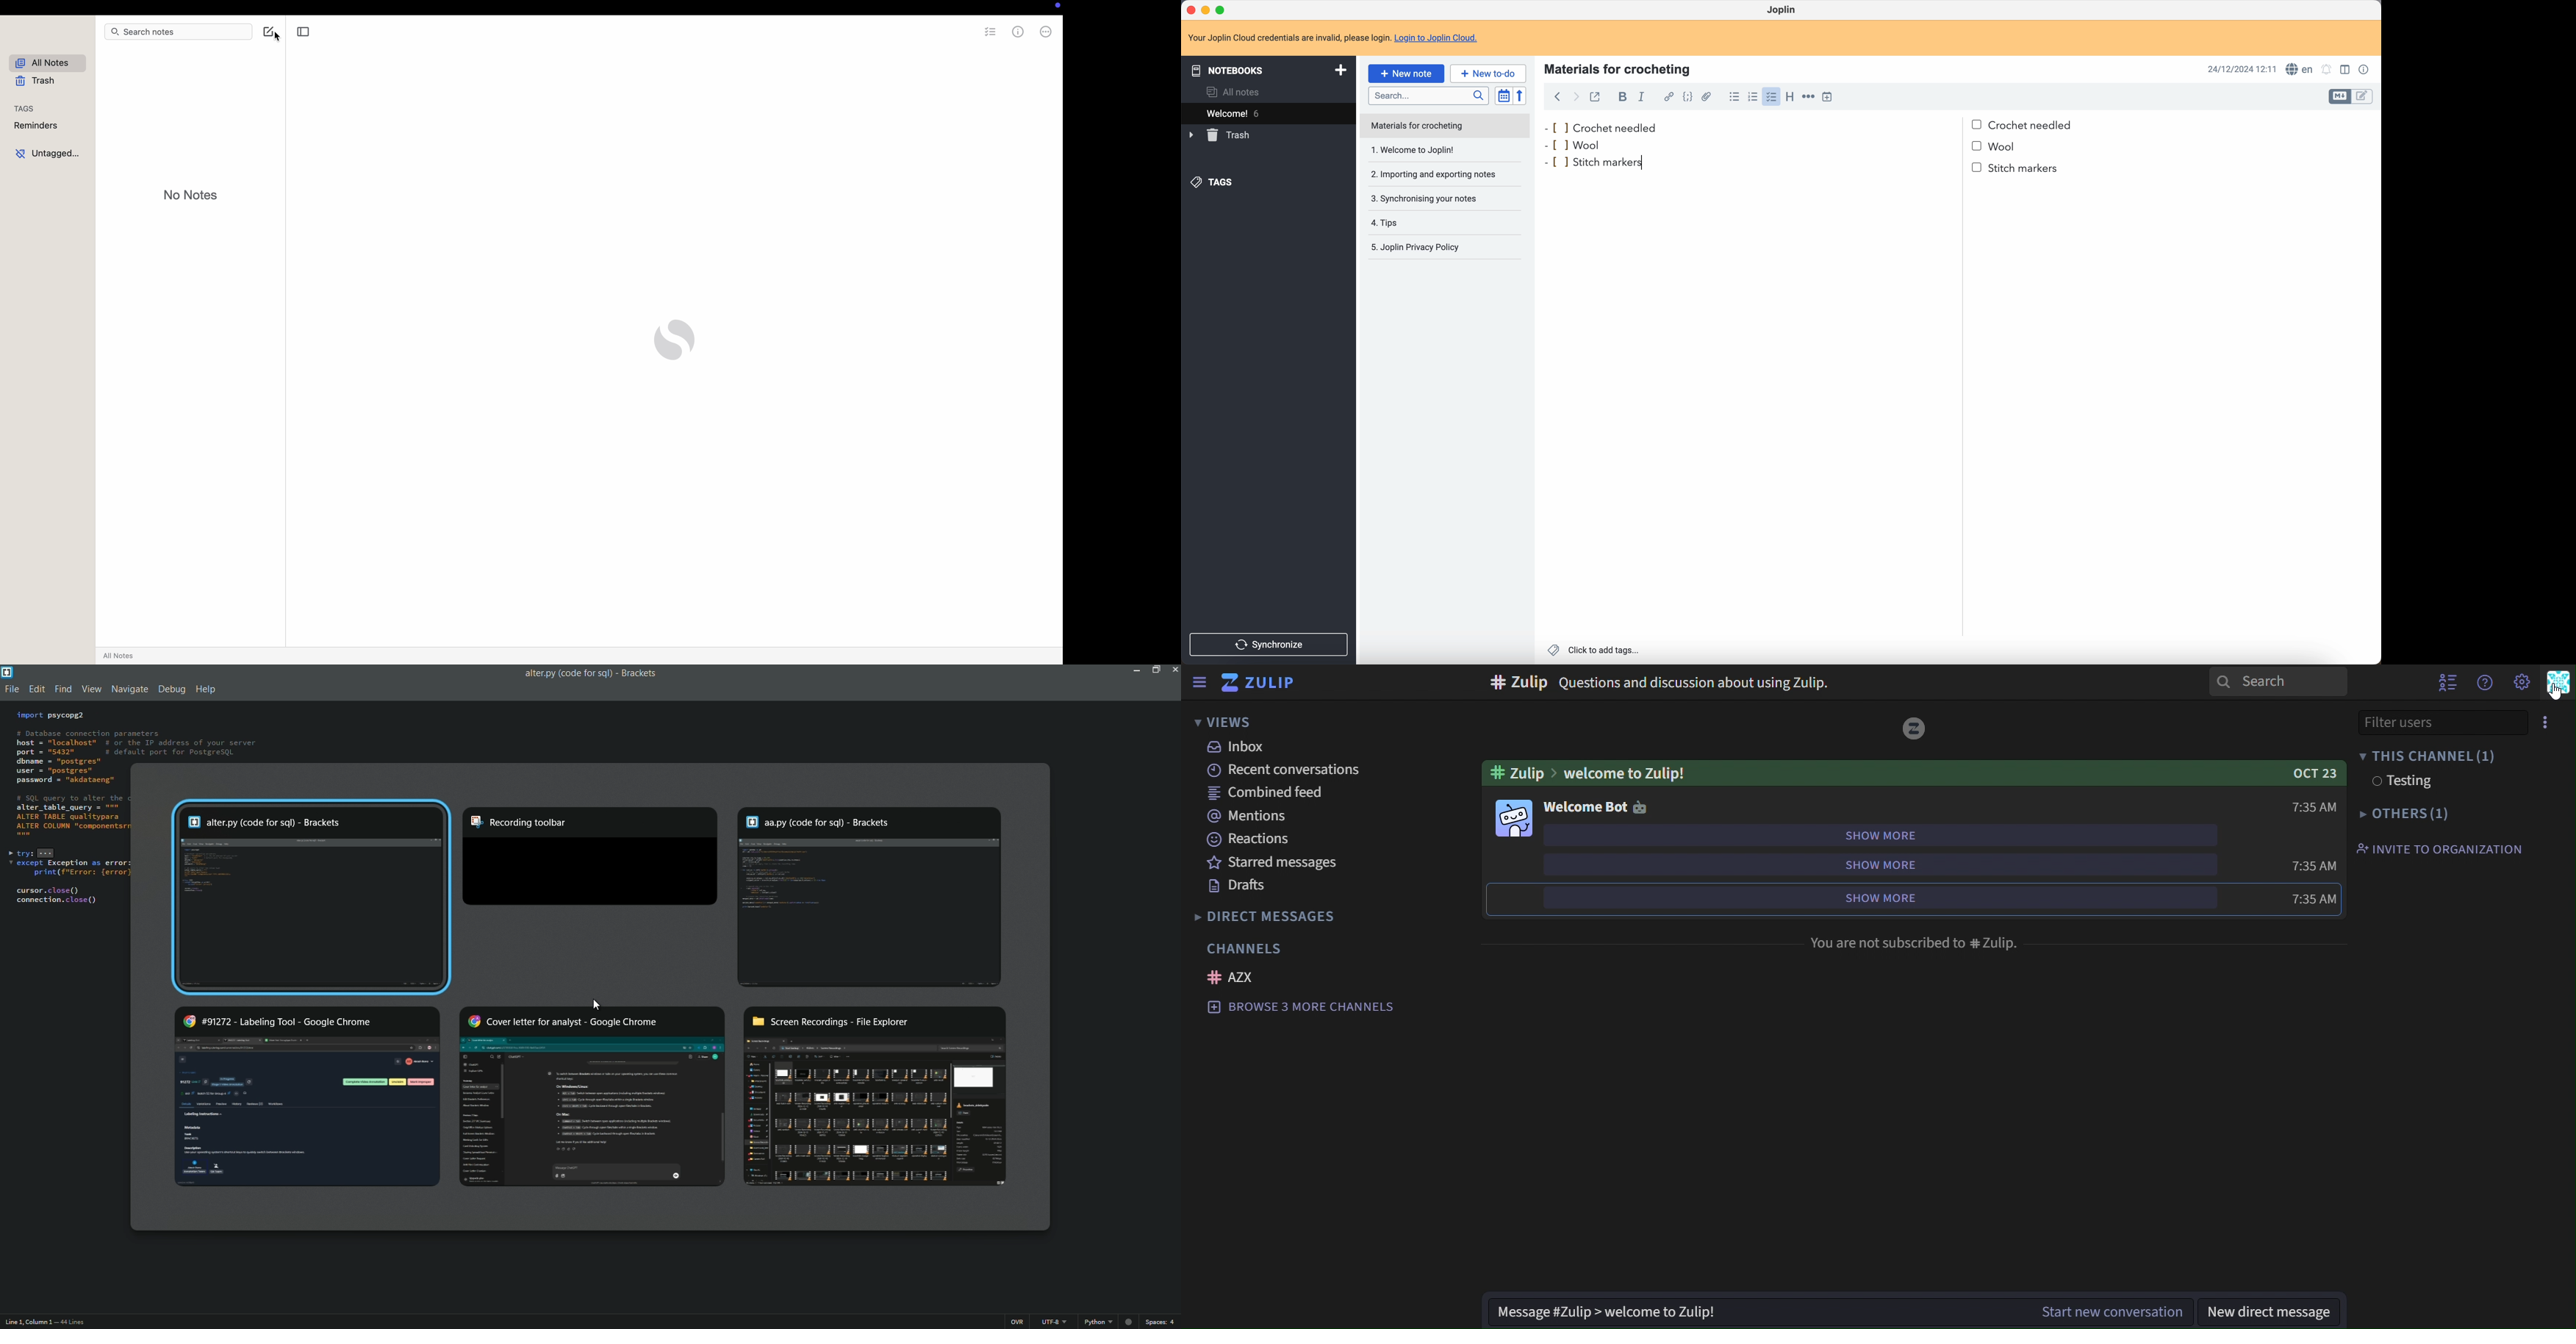 The image size is (2576, 1344). Describe the element at coordinates (1197, 684) in the screenshot. I see `sidebar` at that location.